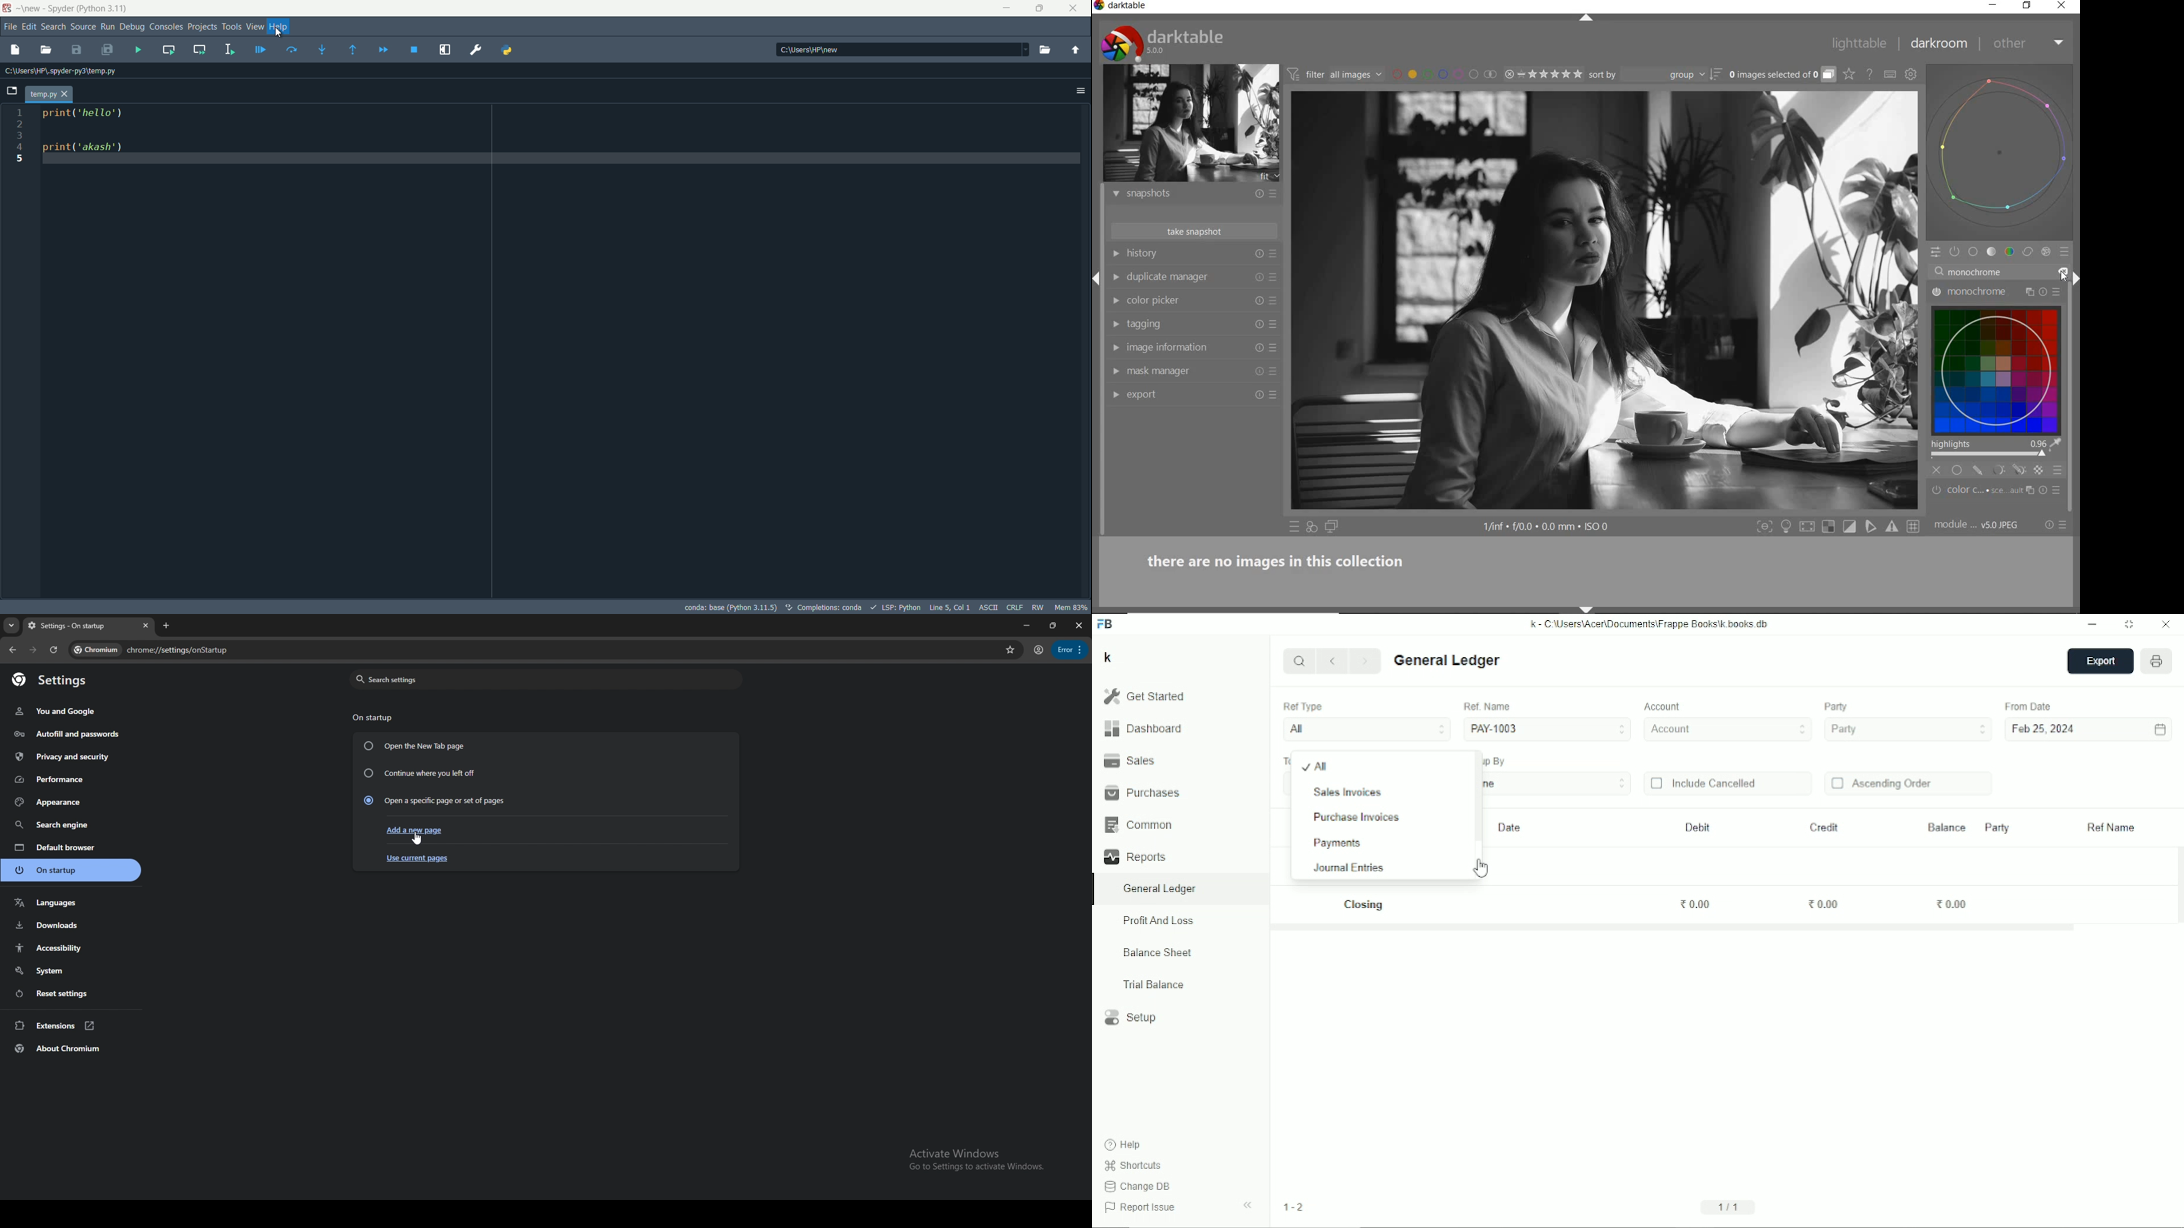 The height and width of the screenshot is (1232, 2184). I want to click on Ref. Name, so click(1487, 706).